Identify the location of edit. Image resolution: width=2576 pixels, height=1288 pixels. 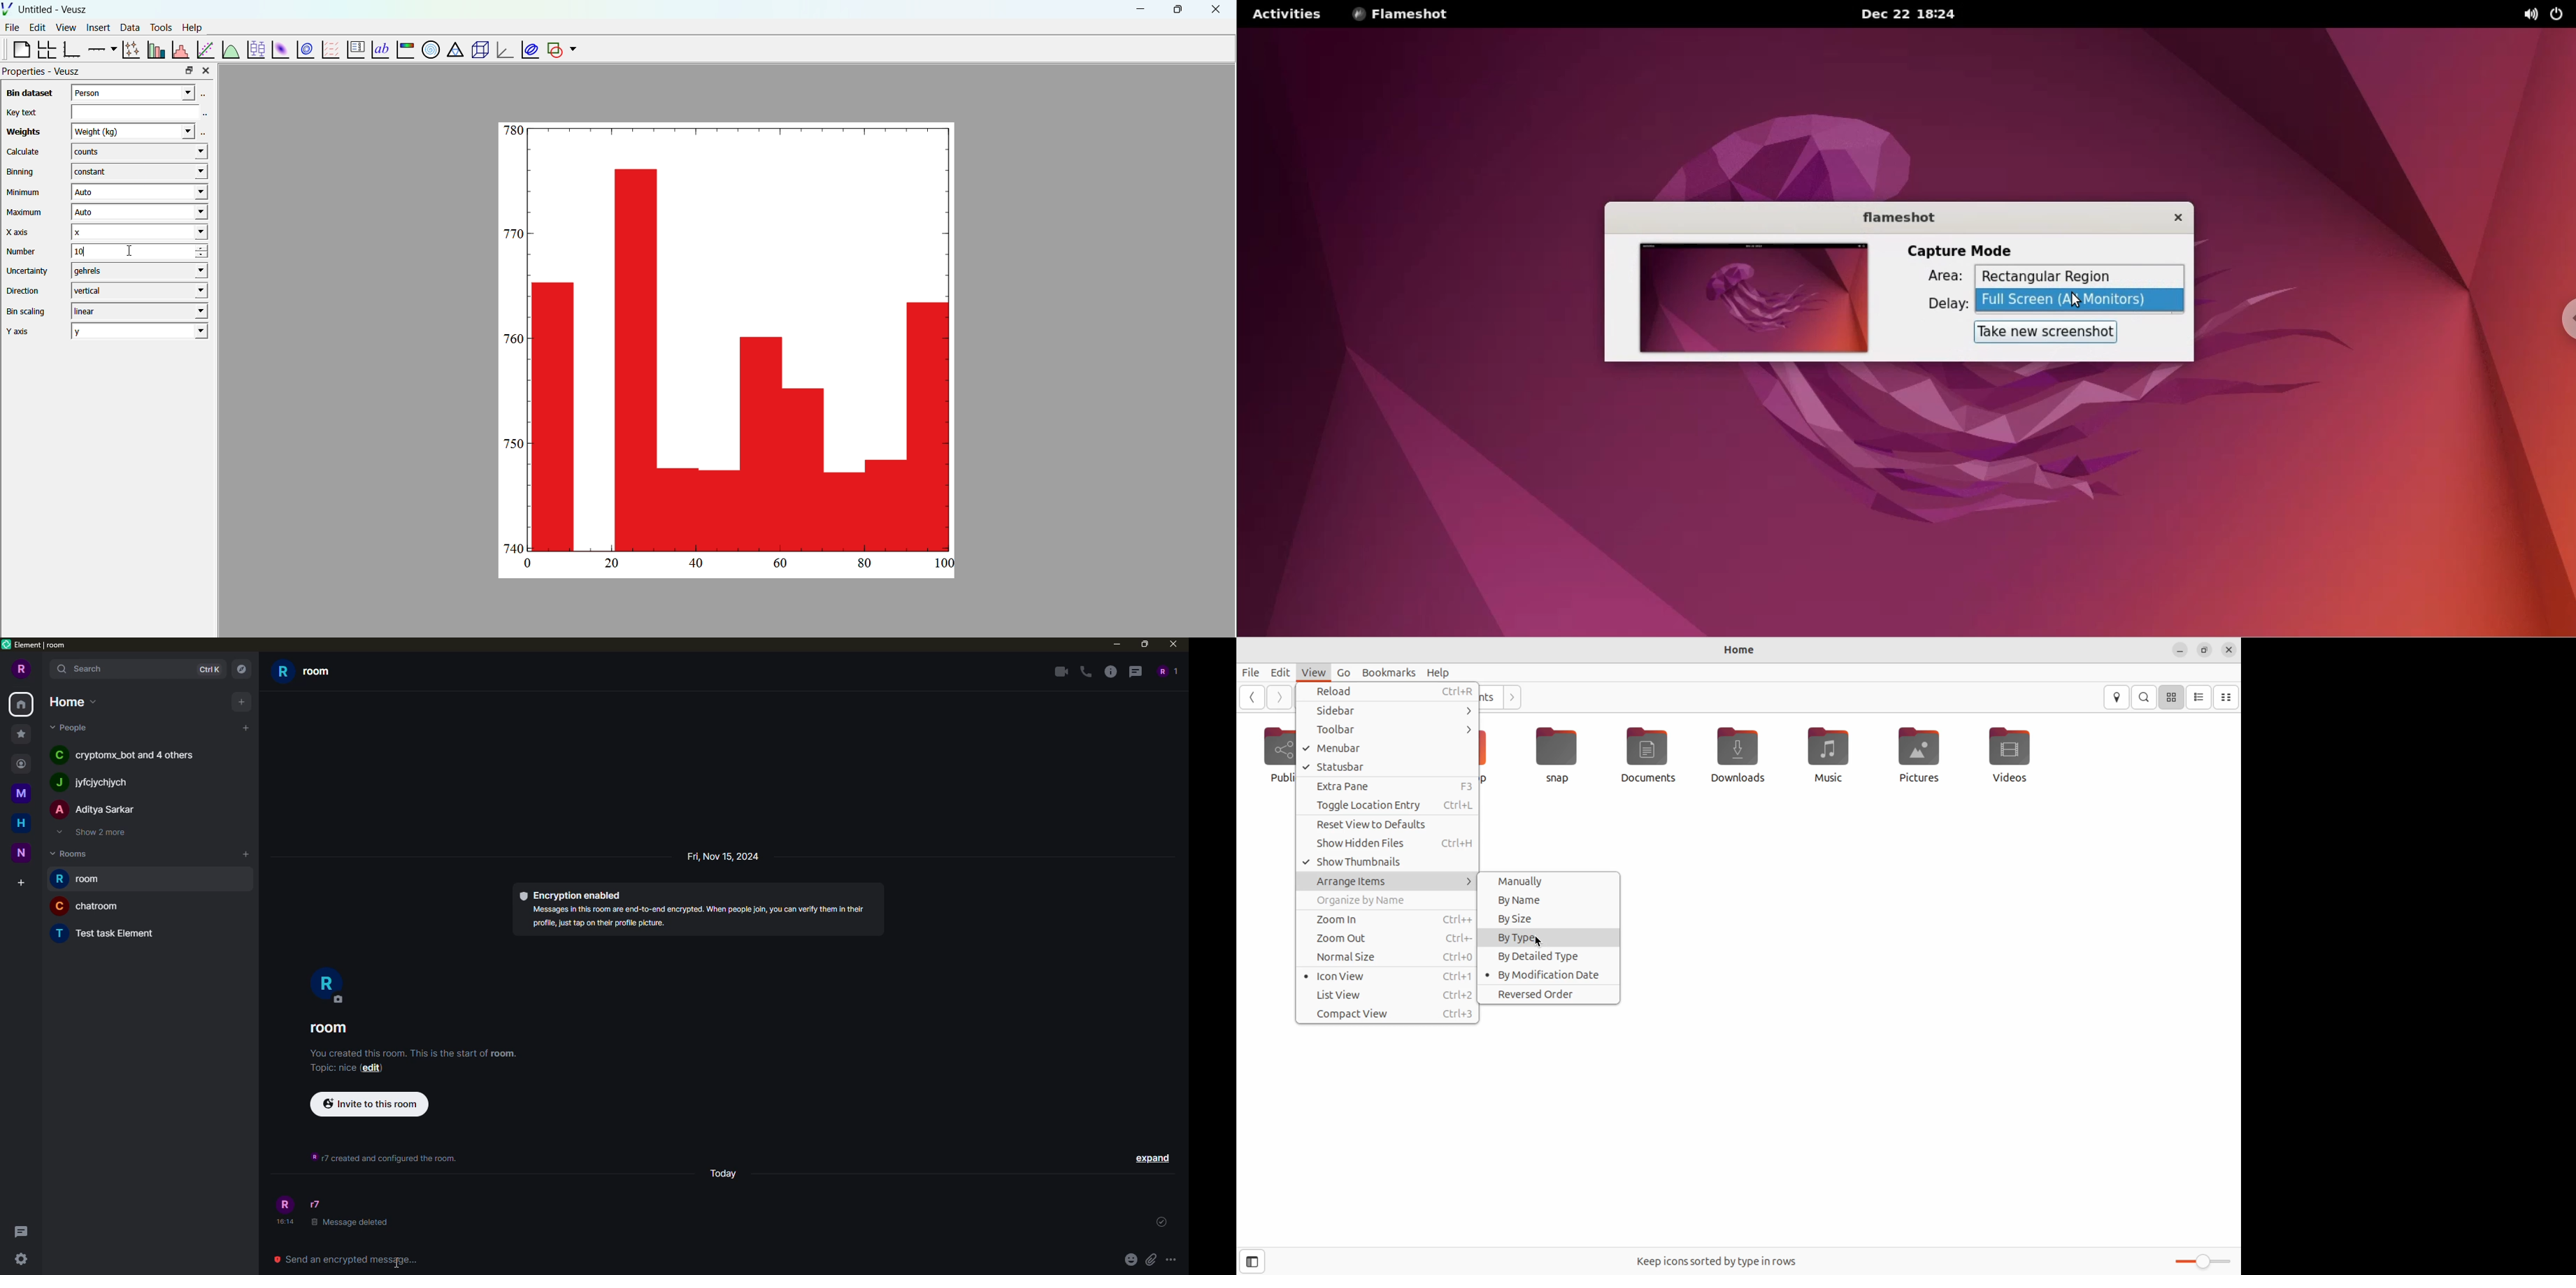
(371, 1068).